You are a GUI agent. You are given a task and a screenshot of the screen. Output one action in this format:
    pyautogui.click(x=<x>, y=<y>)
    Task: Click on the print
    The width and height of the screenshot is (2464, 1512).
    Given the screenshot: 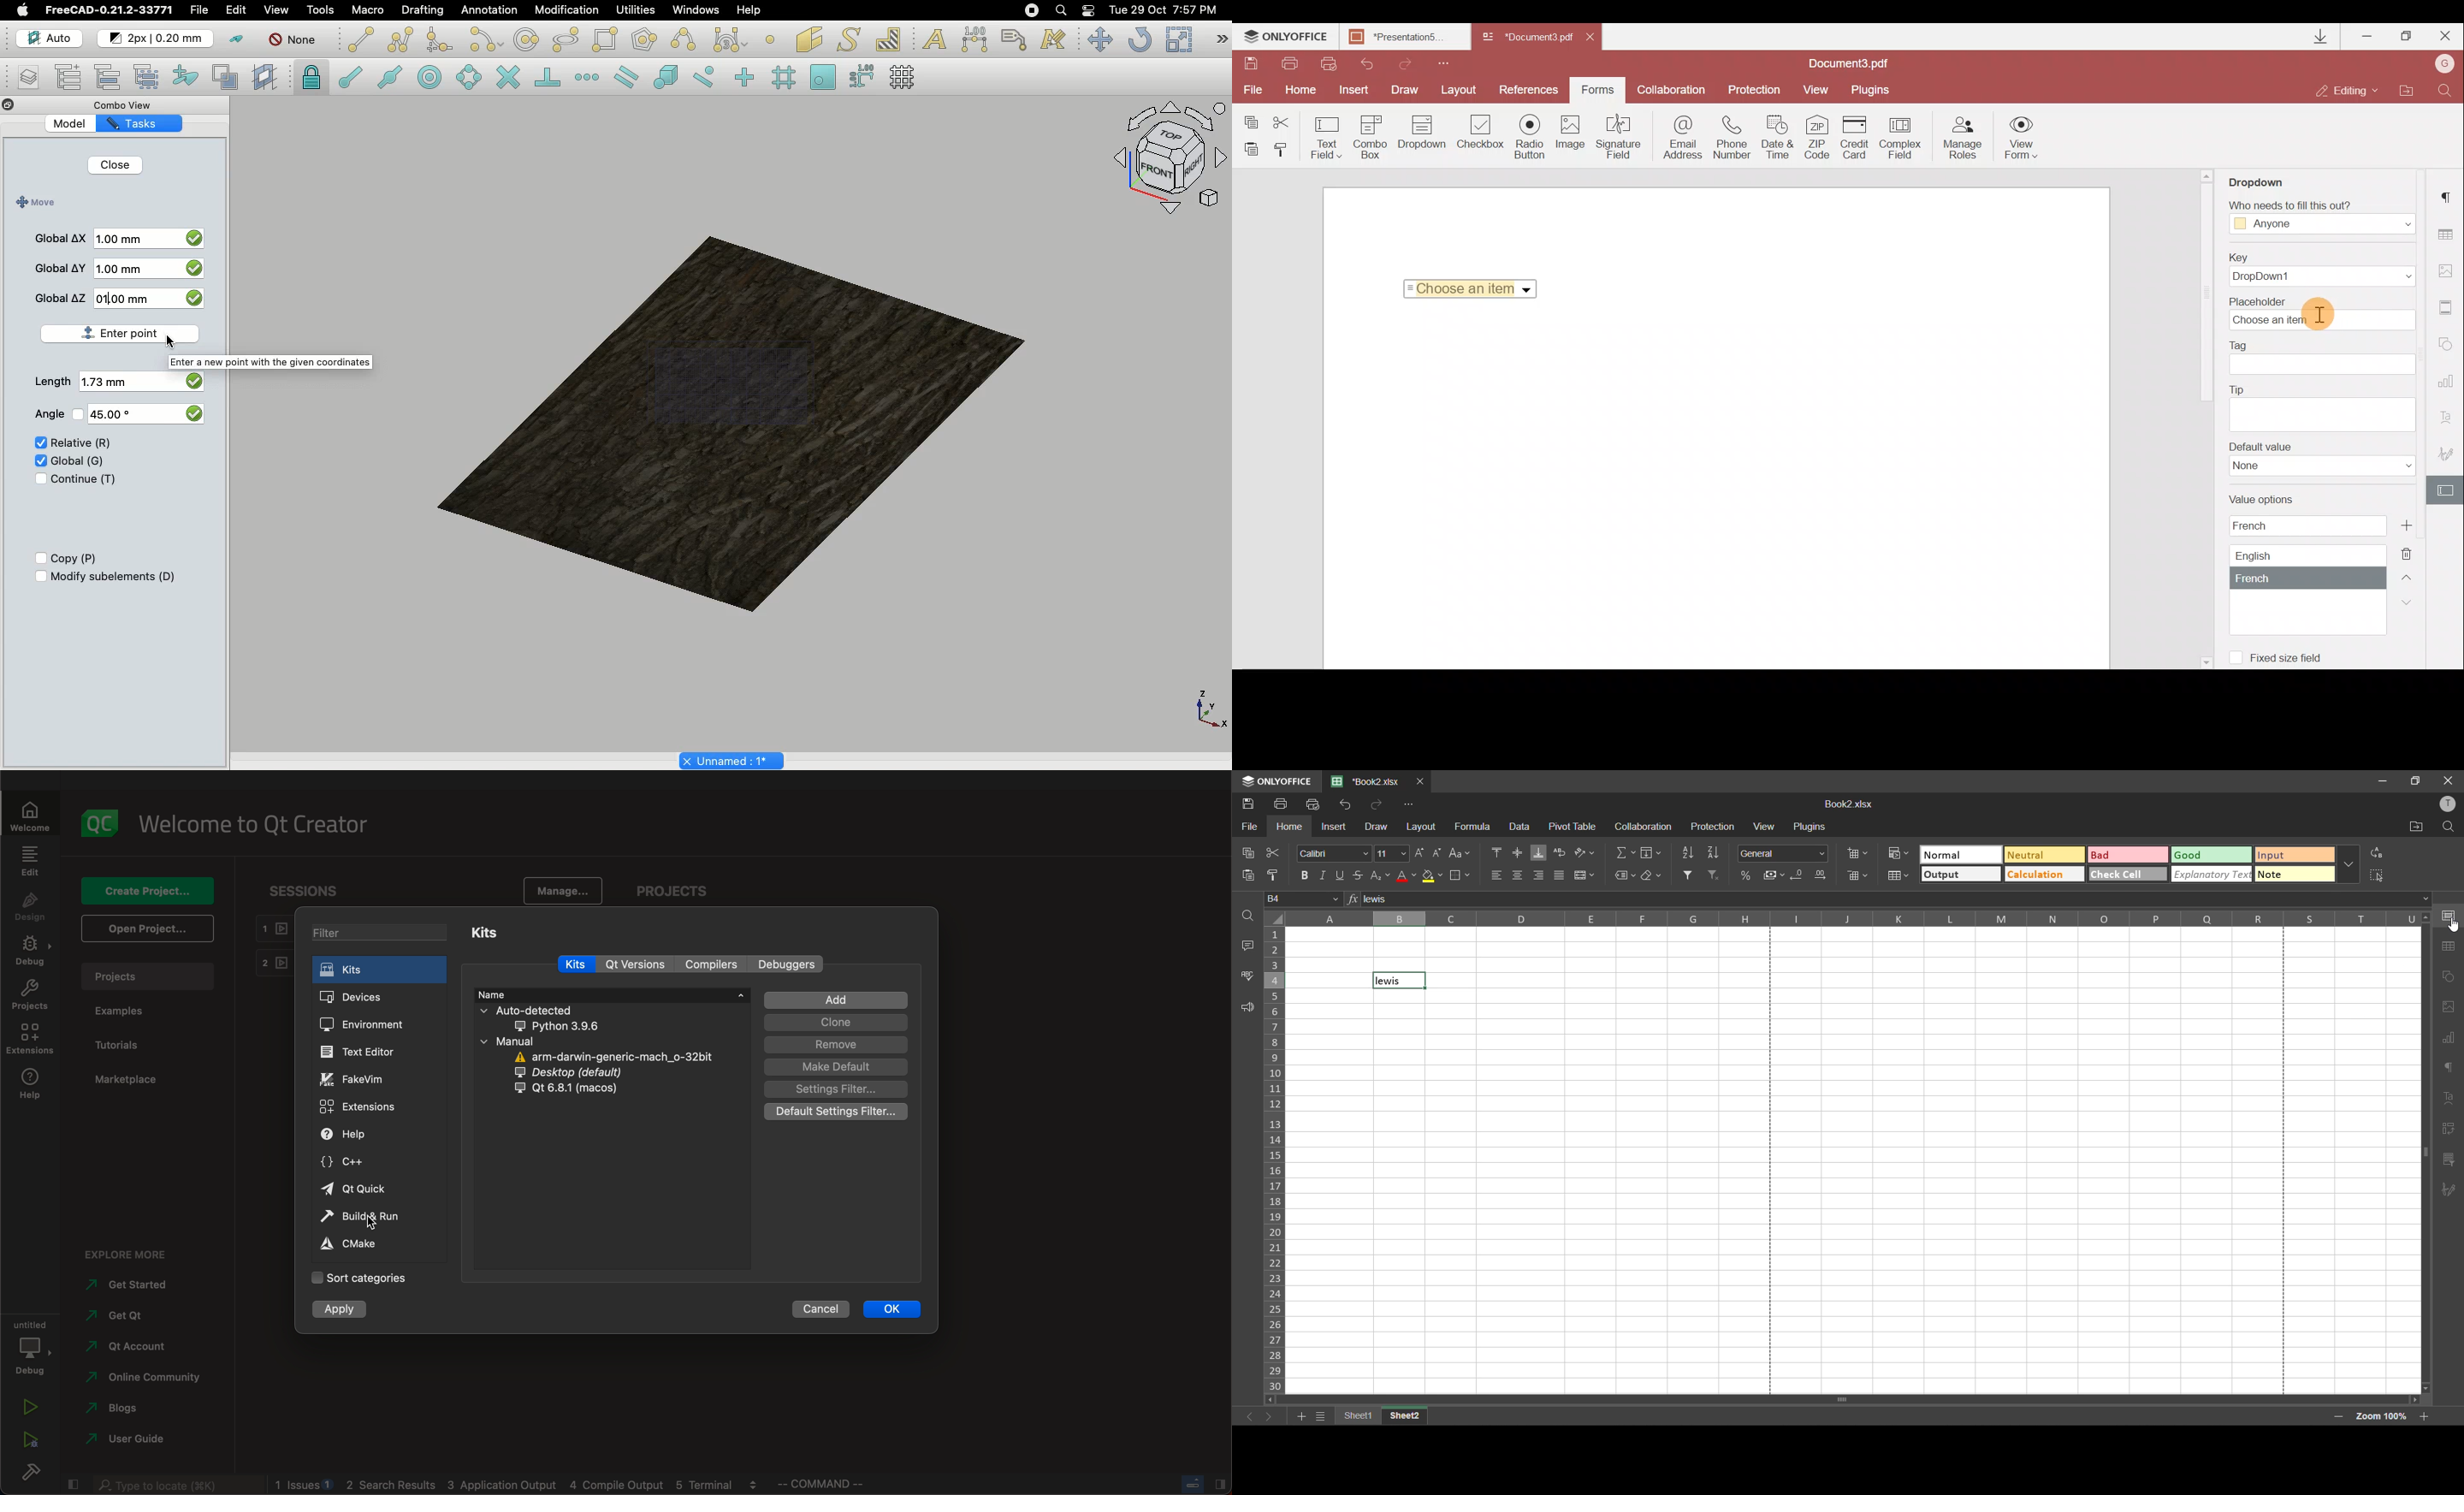 What is the action you would take?
    pyautogui.click(x=1280, y=804)
    